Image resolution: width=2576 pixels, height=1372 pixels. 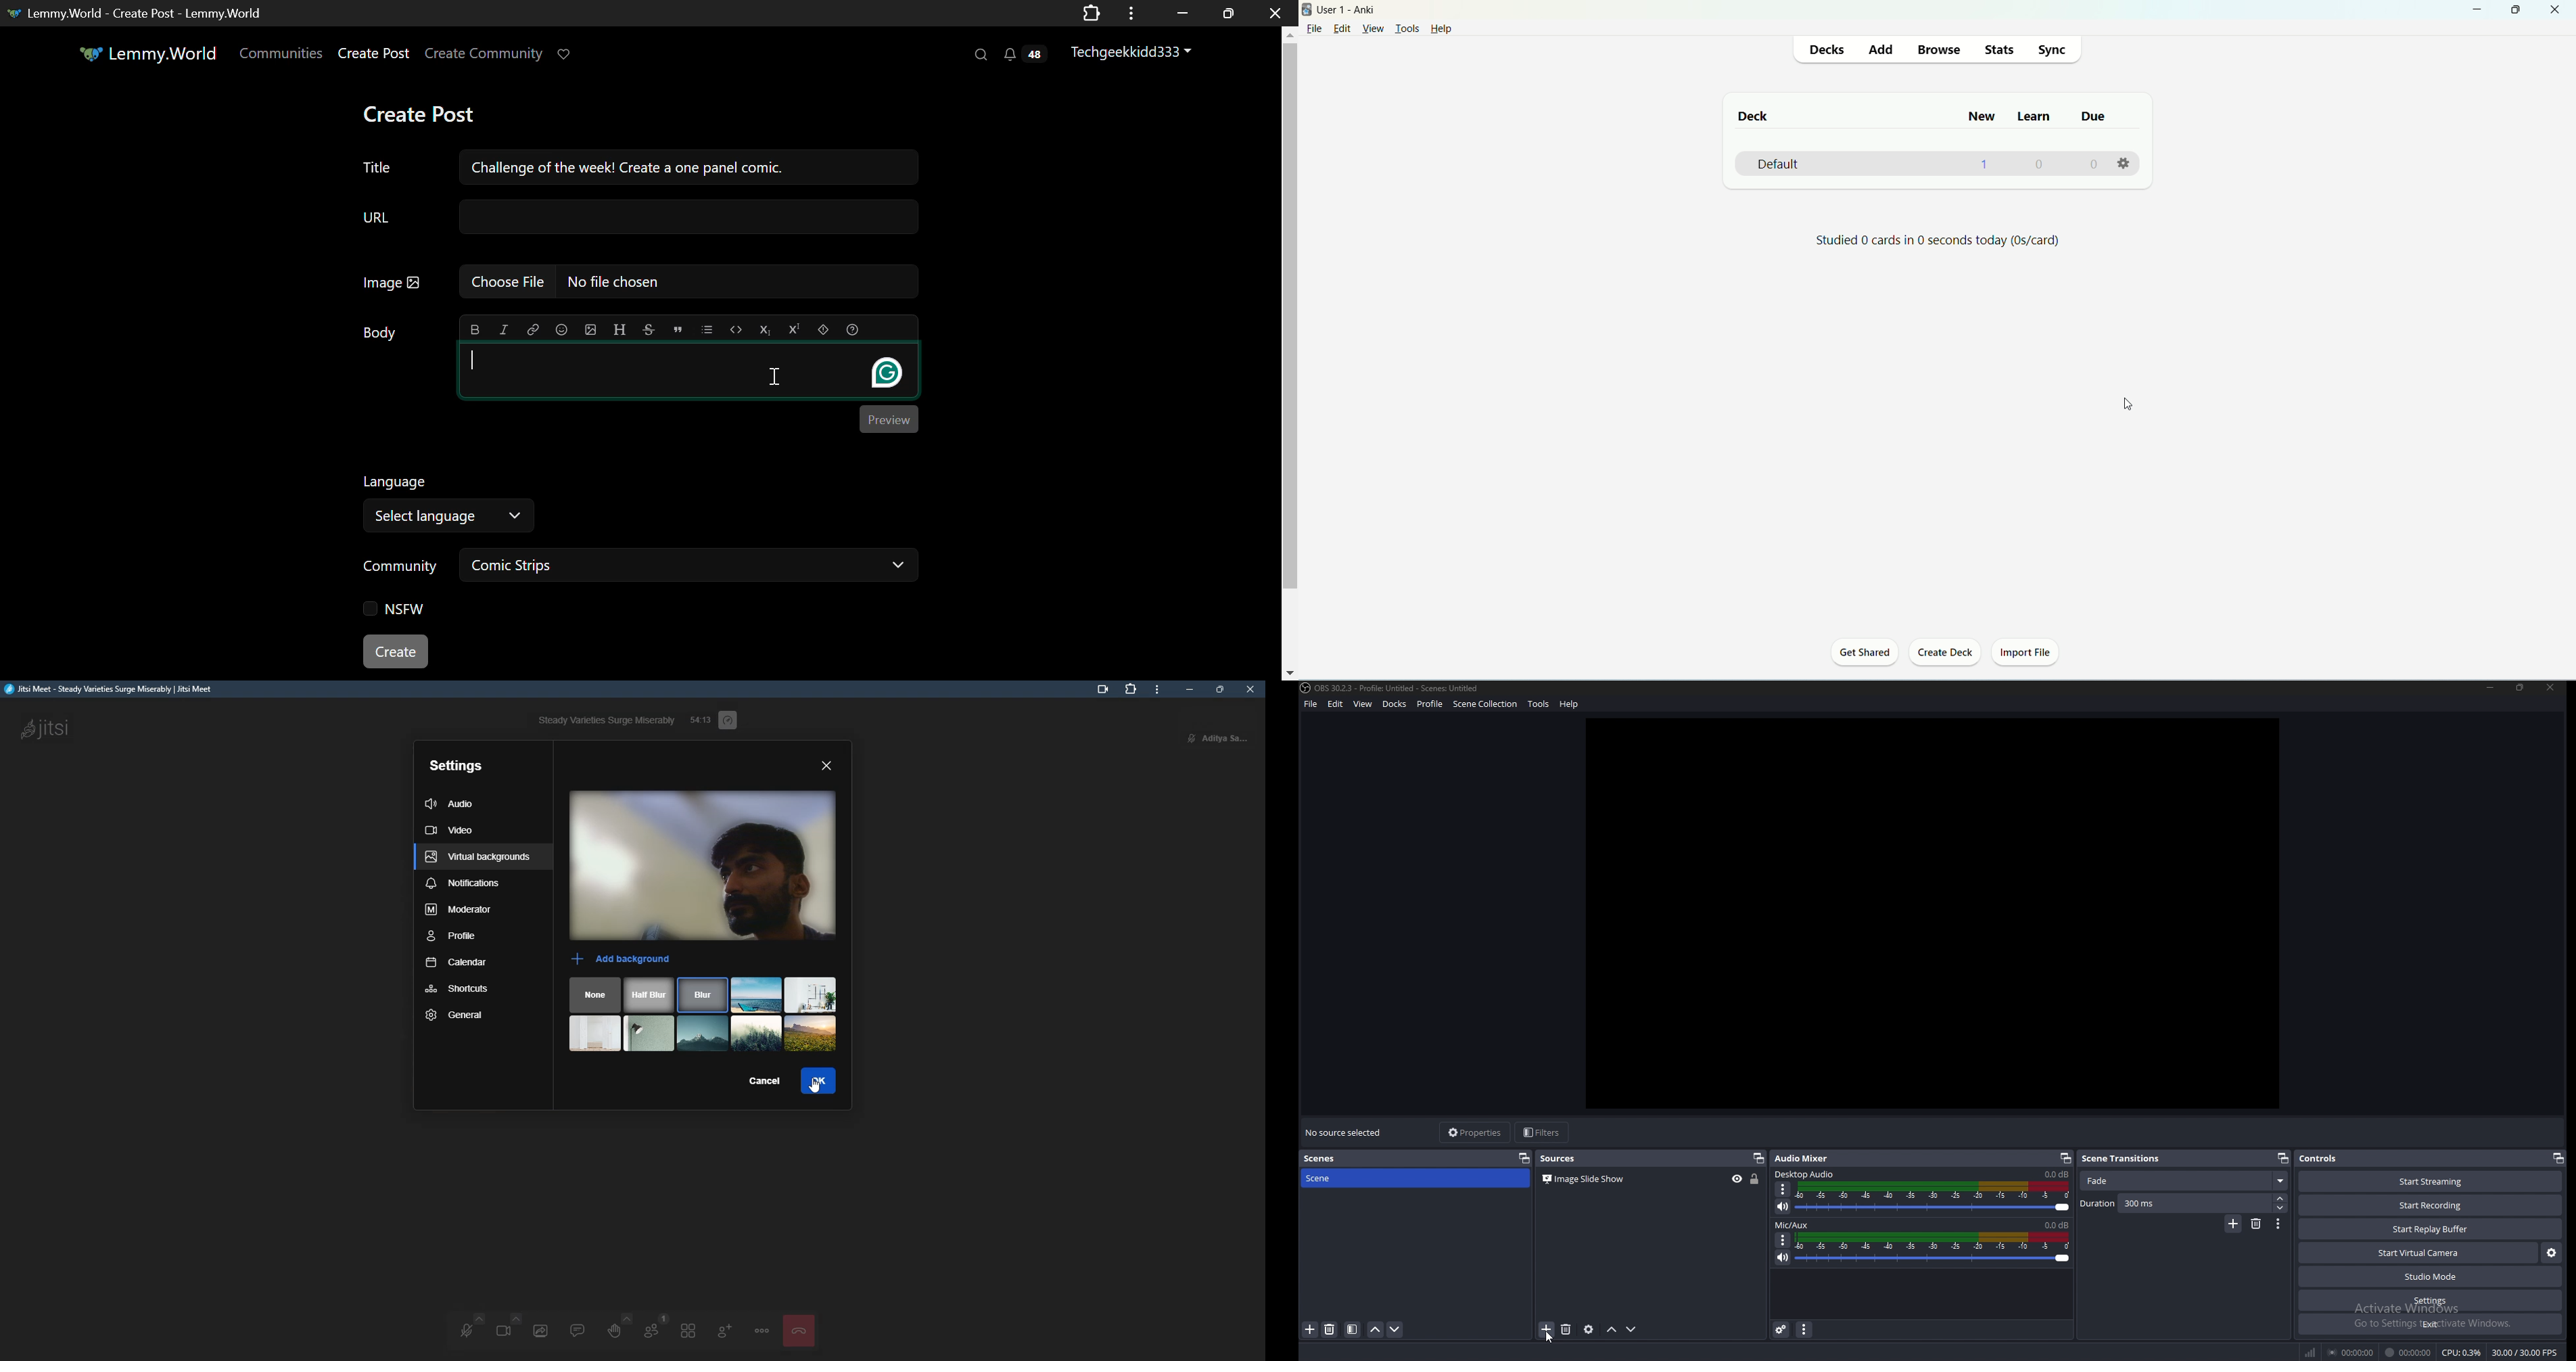 What do you see at coordinates (685, 372) in the screenshot?
I see `Post Body Editing Textbox Selected` at bounding box center [685, 372].